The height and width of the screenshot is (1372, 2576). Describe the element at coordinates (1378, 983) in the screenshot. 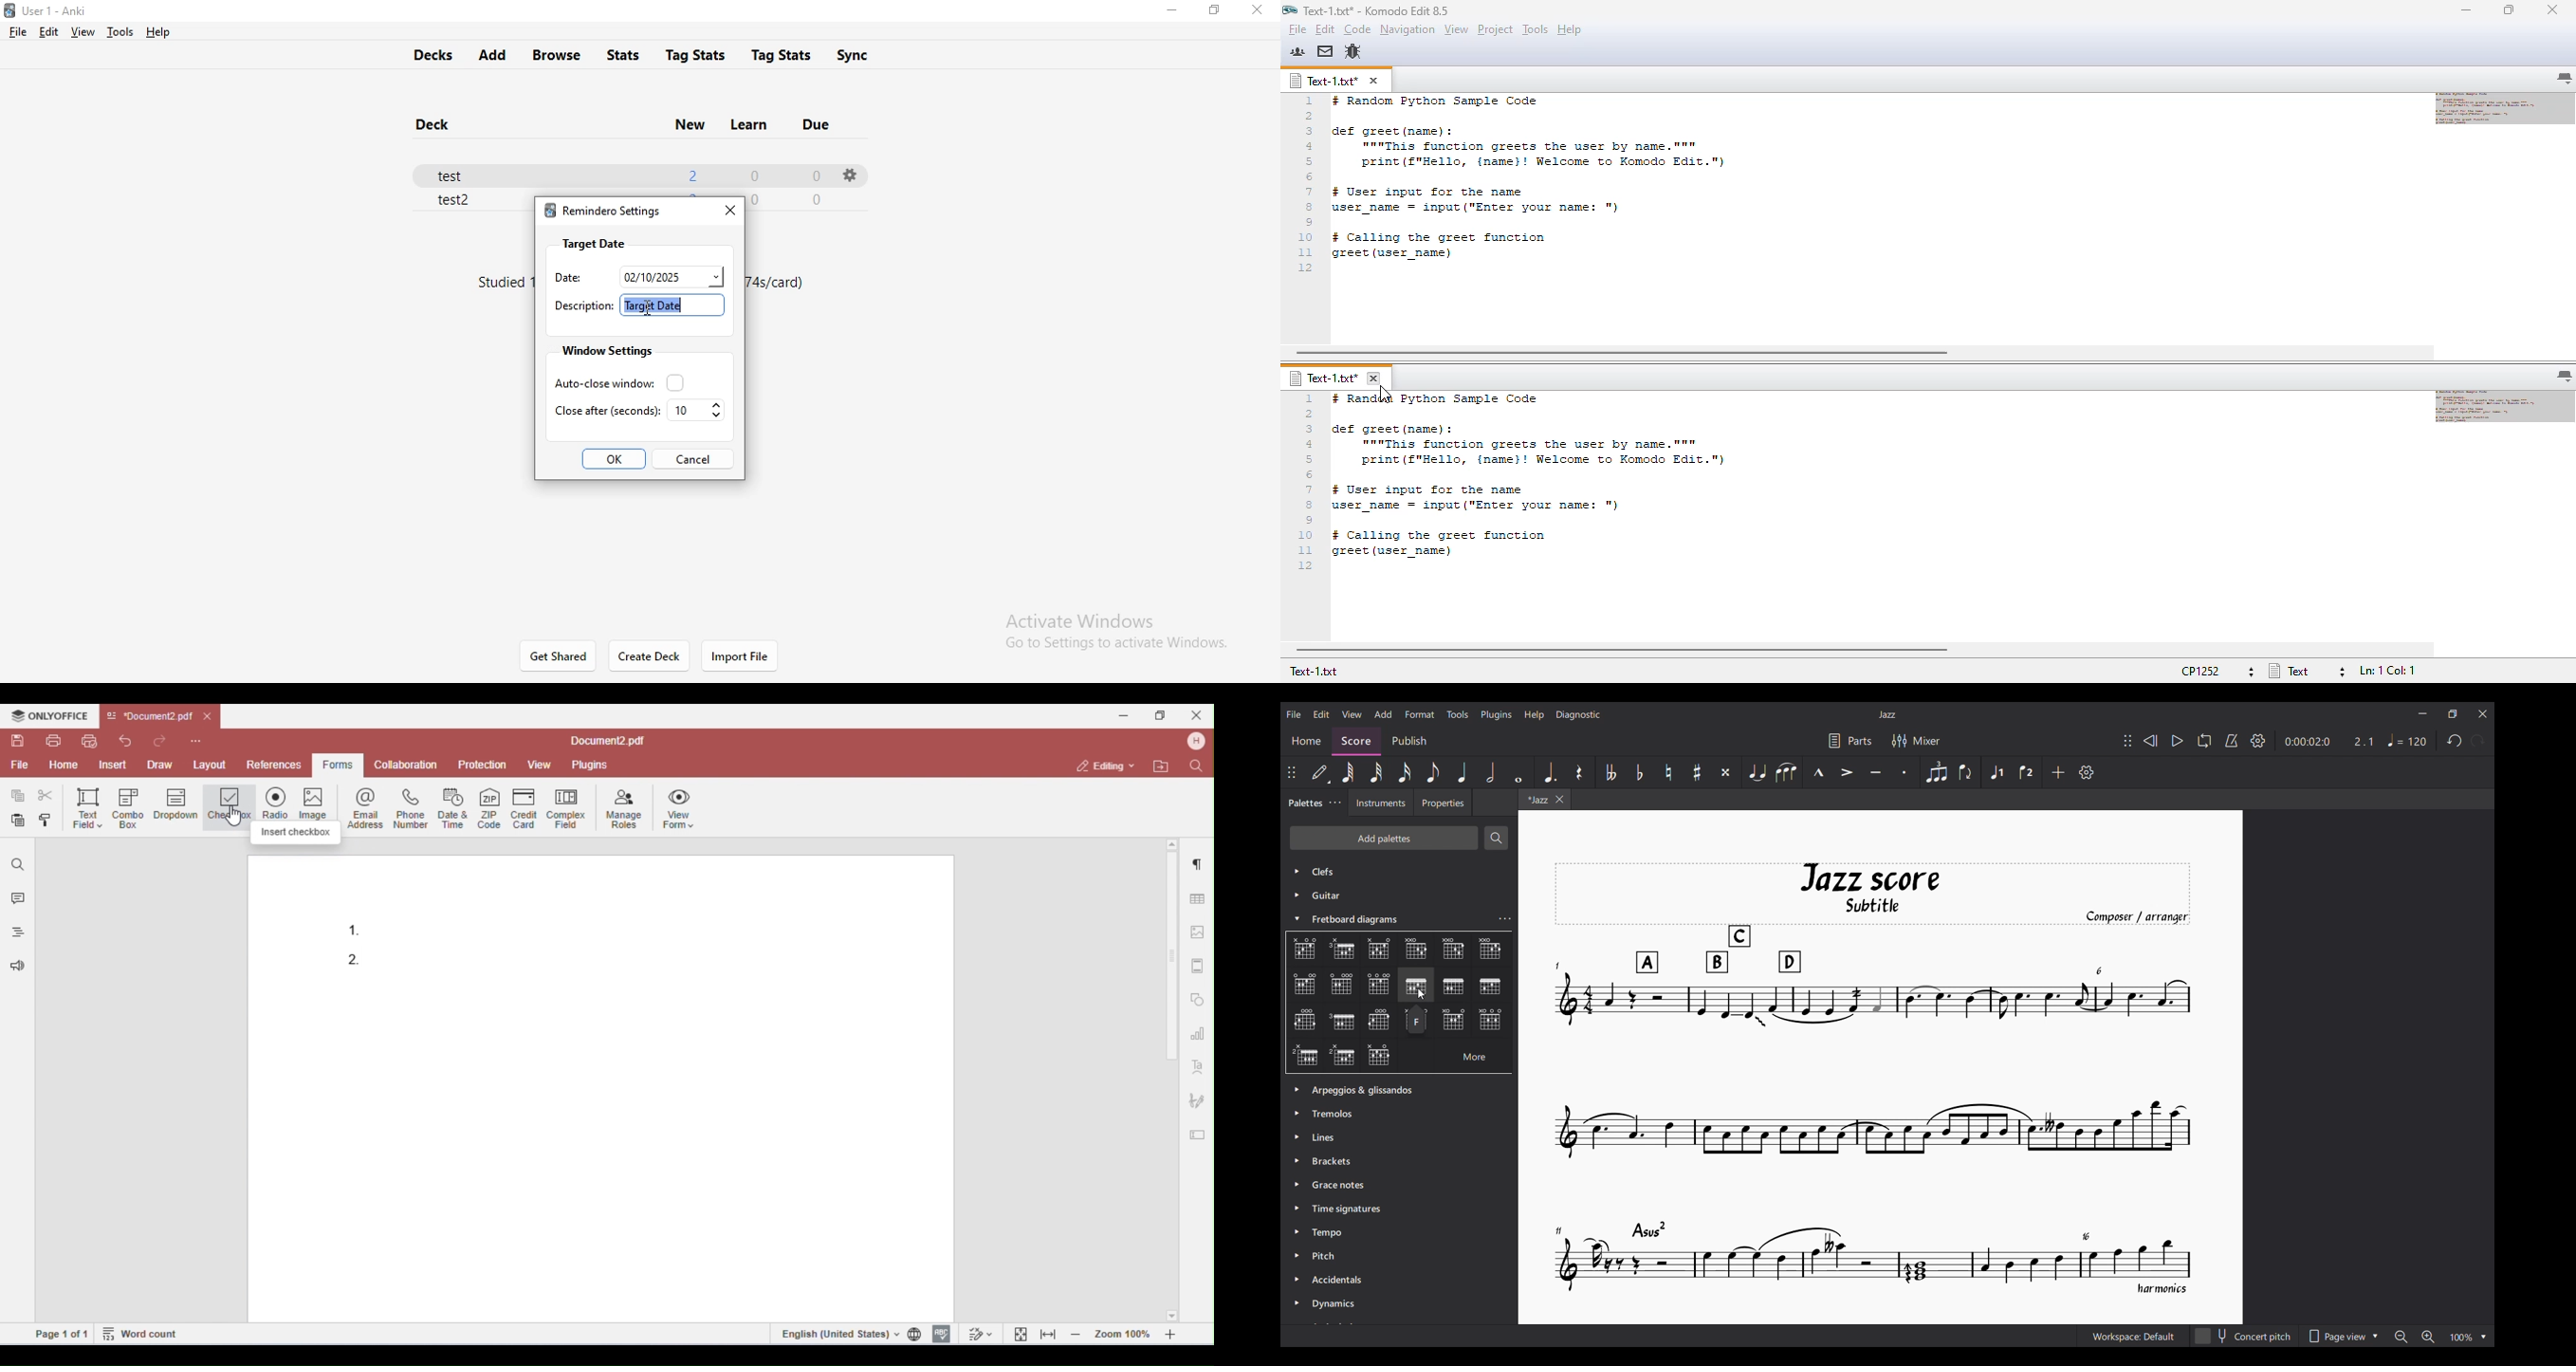

I see `Chart 8` at that location.